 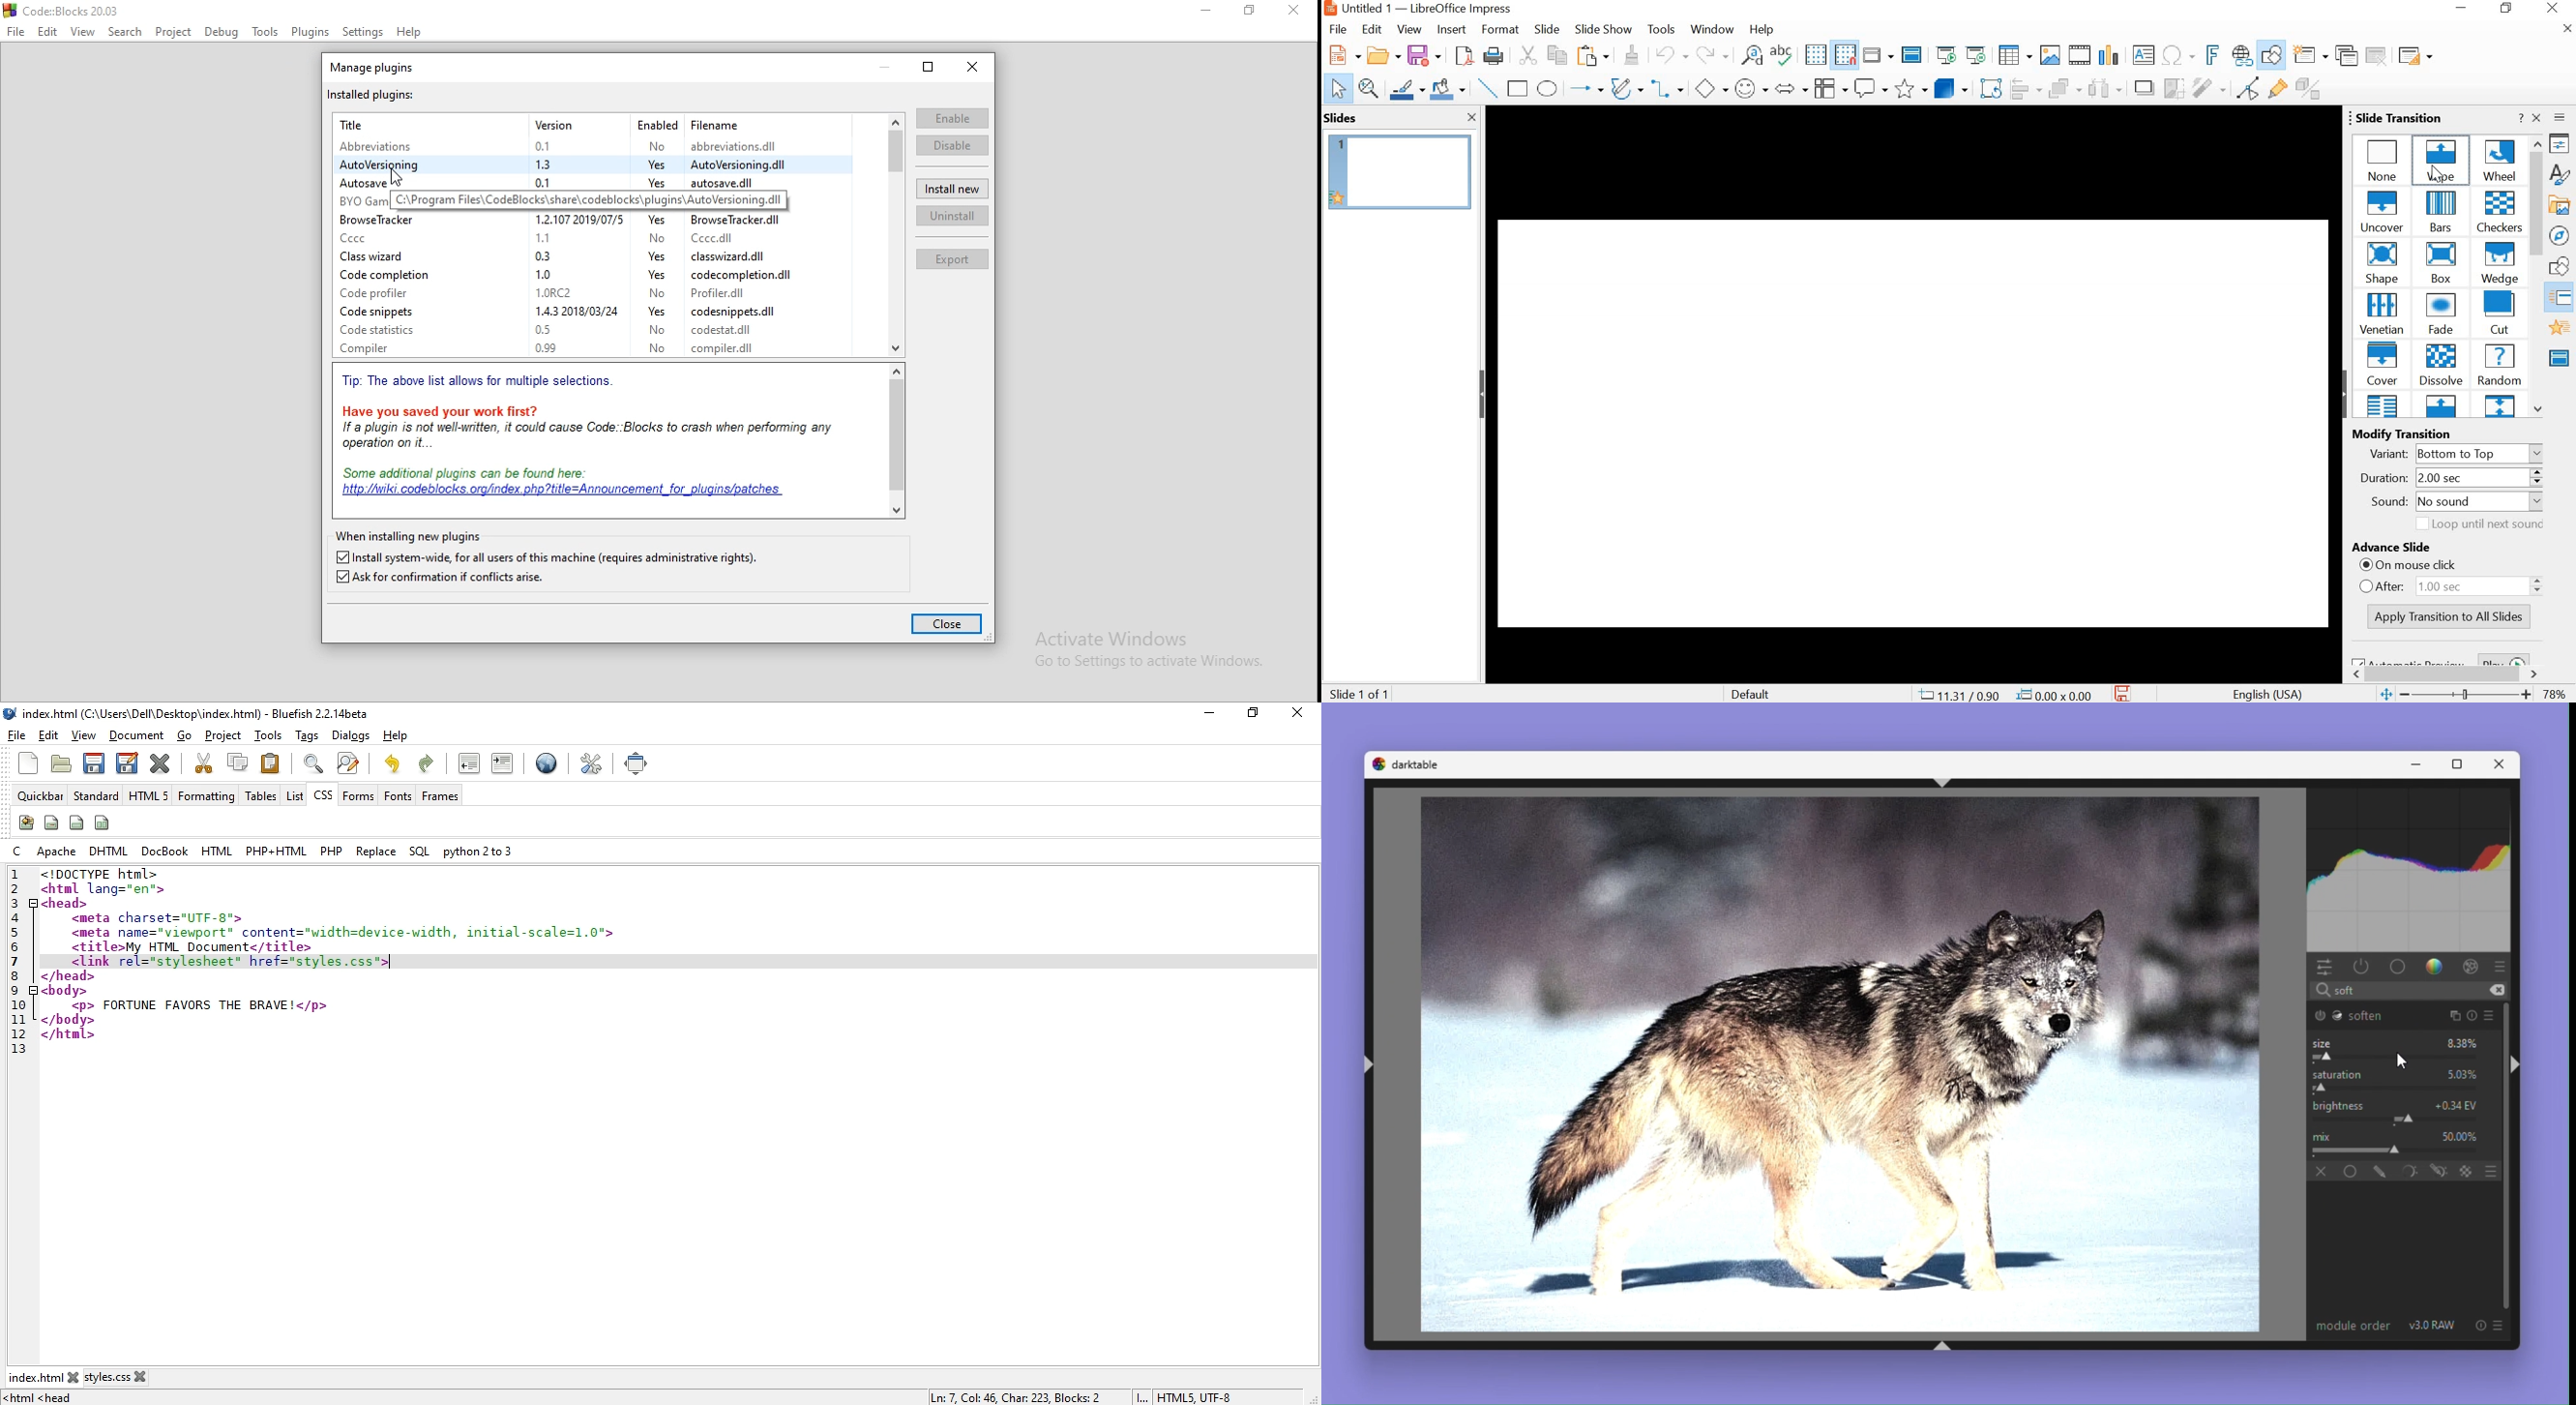 I want to click on help, so click(x=395, y=736).